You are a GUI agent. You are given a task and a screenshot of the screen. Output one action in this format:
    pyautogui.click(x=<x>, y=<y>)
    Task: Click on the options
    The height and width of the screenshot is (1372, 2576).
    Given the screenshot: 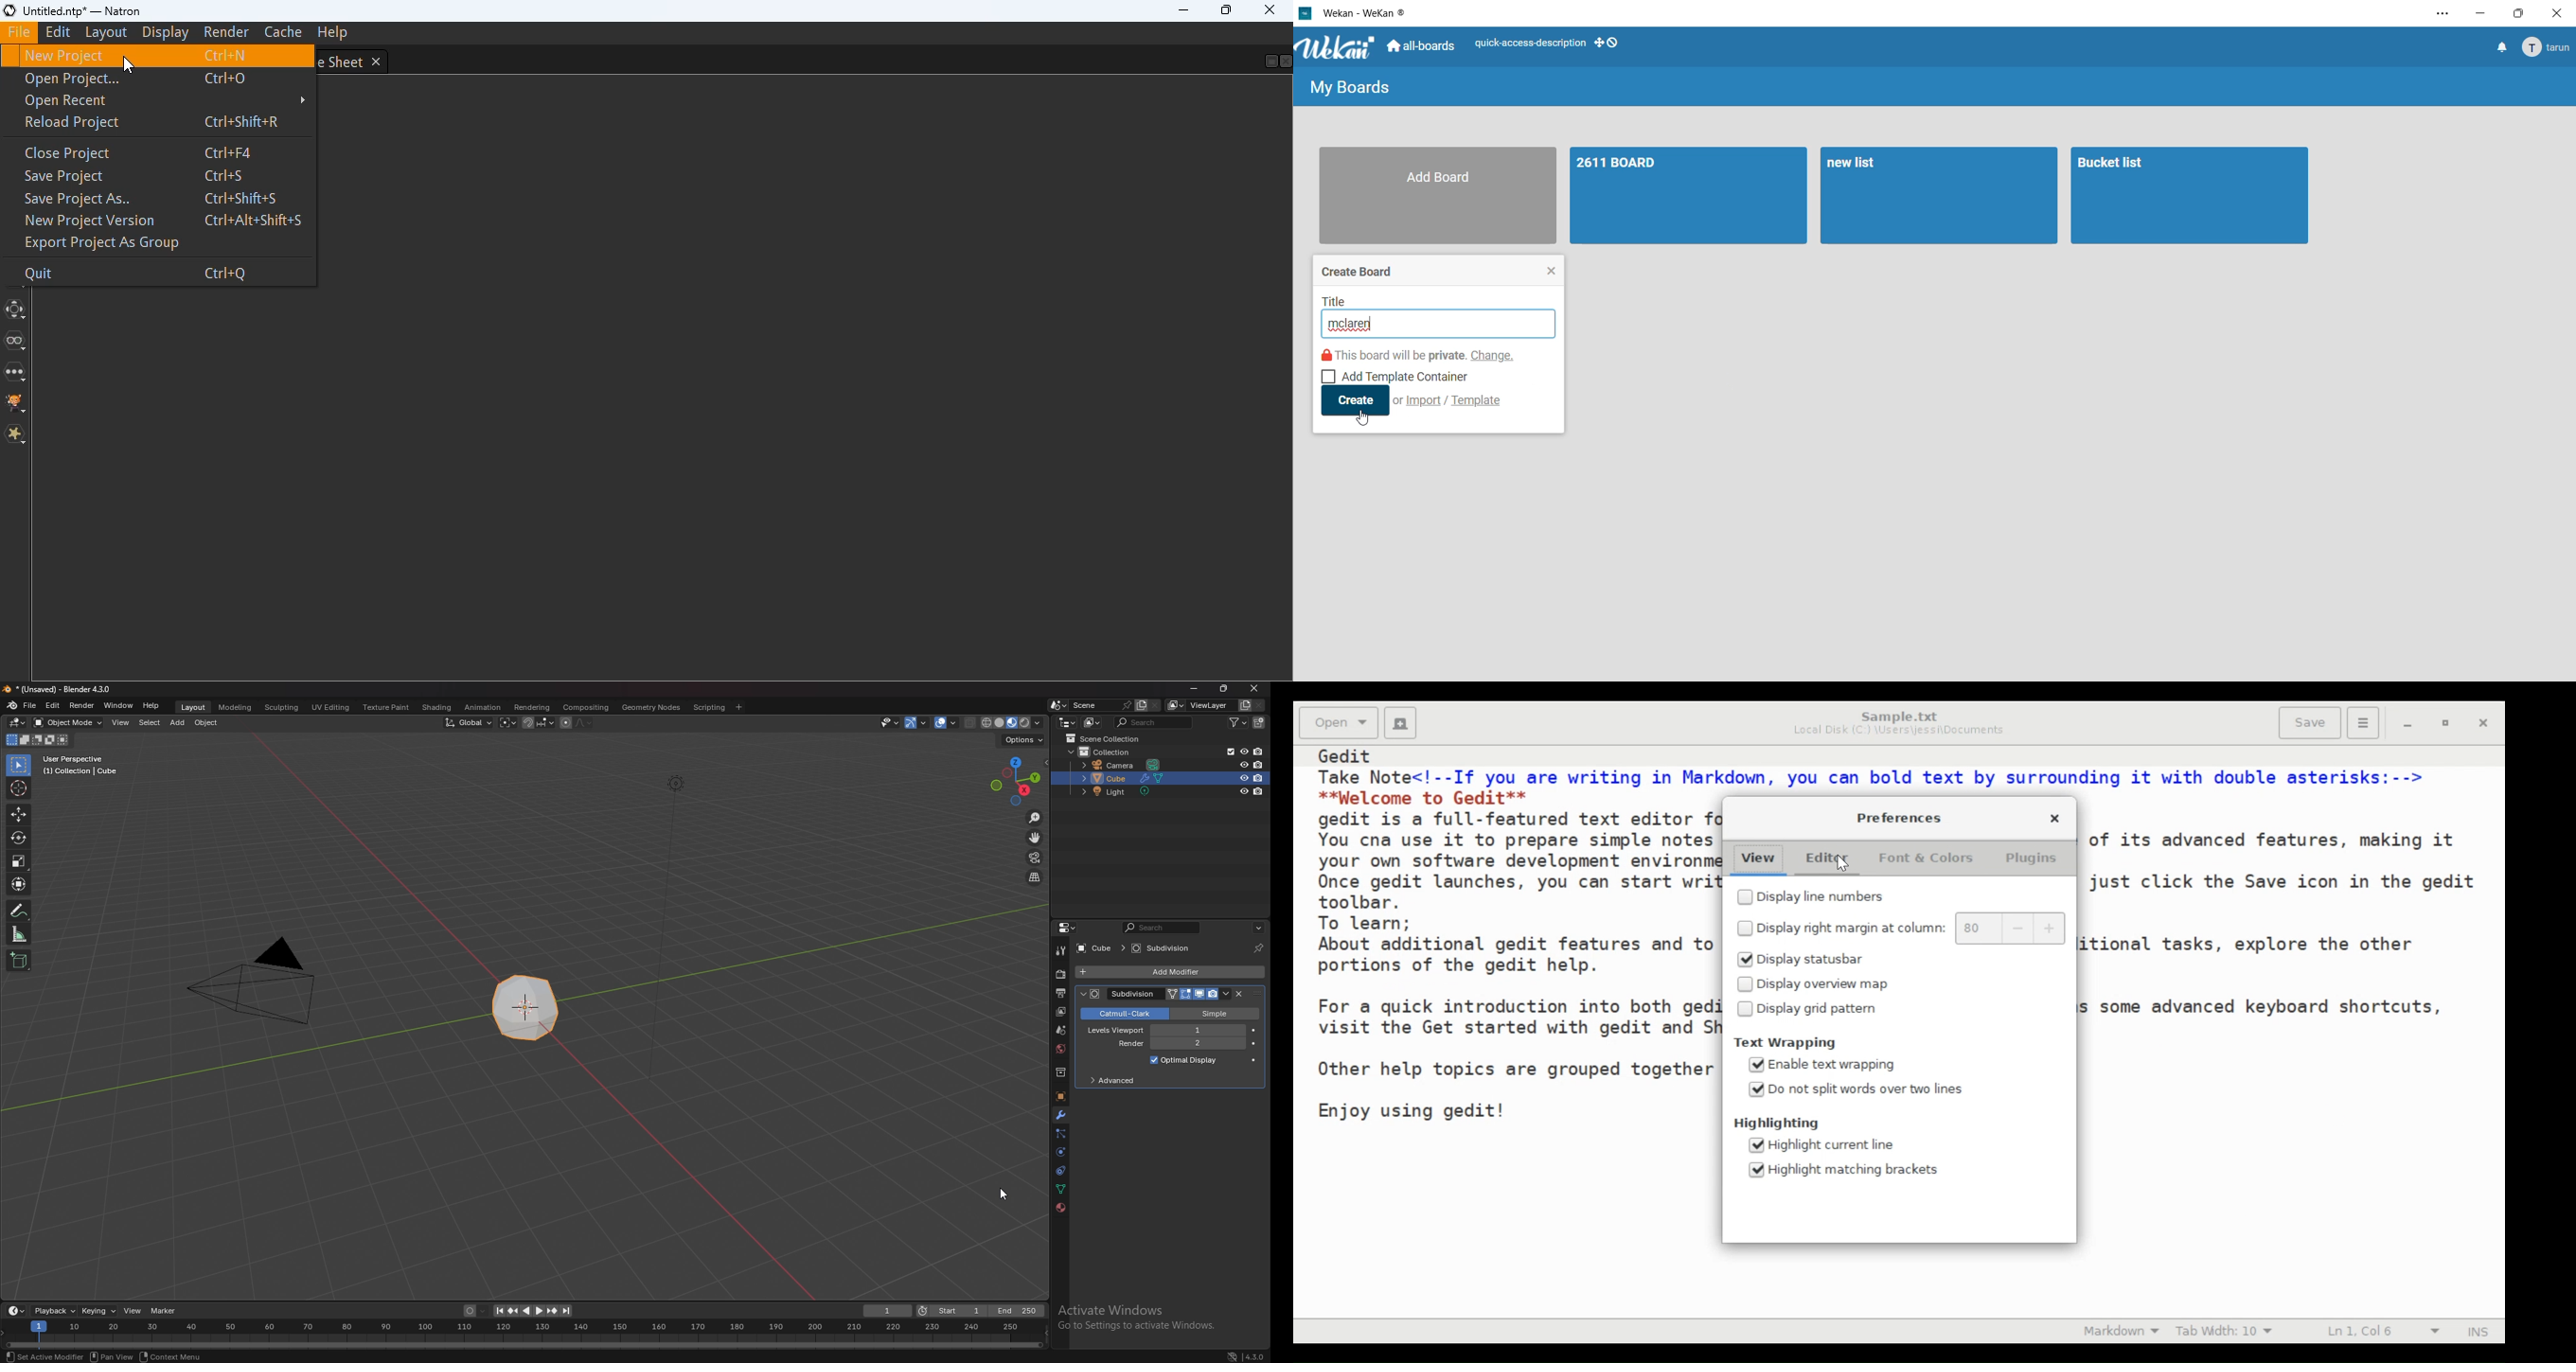 What is the action you would take?
    pyautogui.click(x=1024, y=740)
    